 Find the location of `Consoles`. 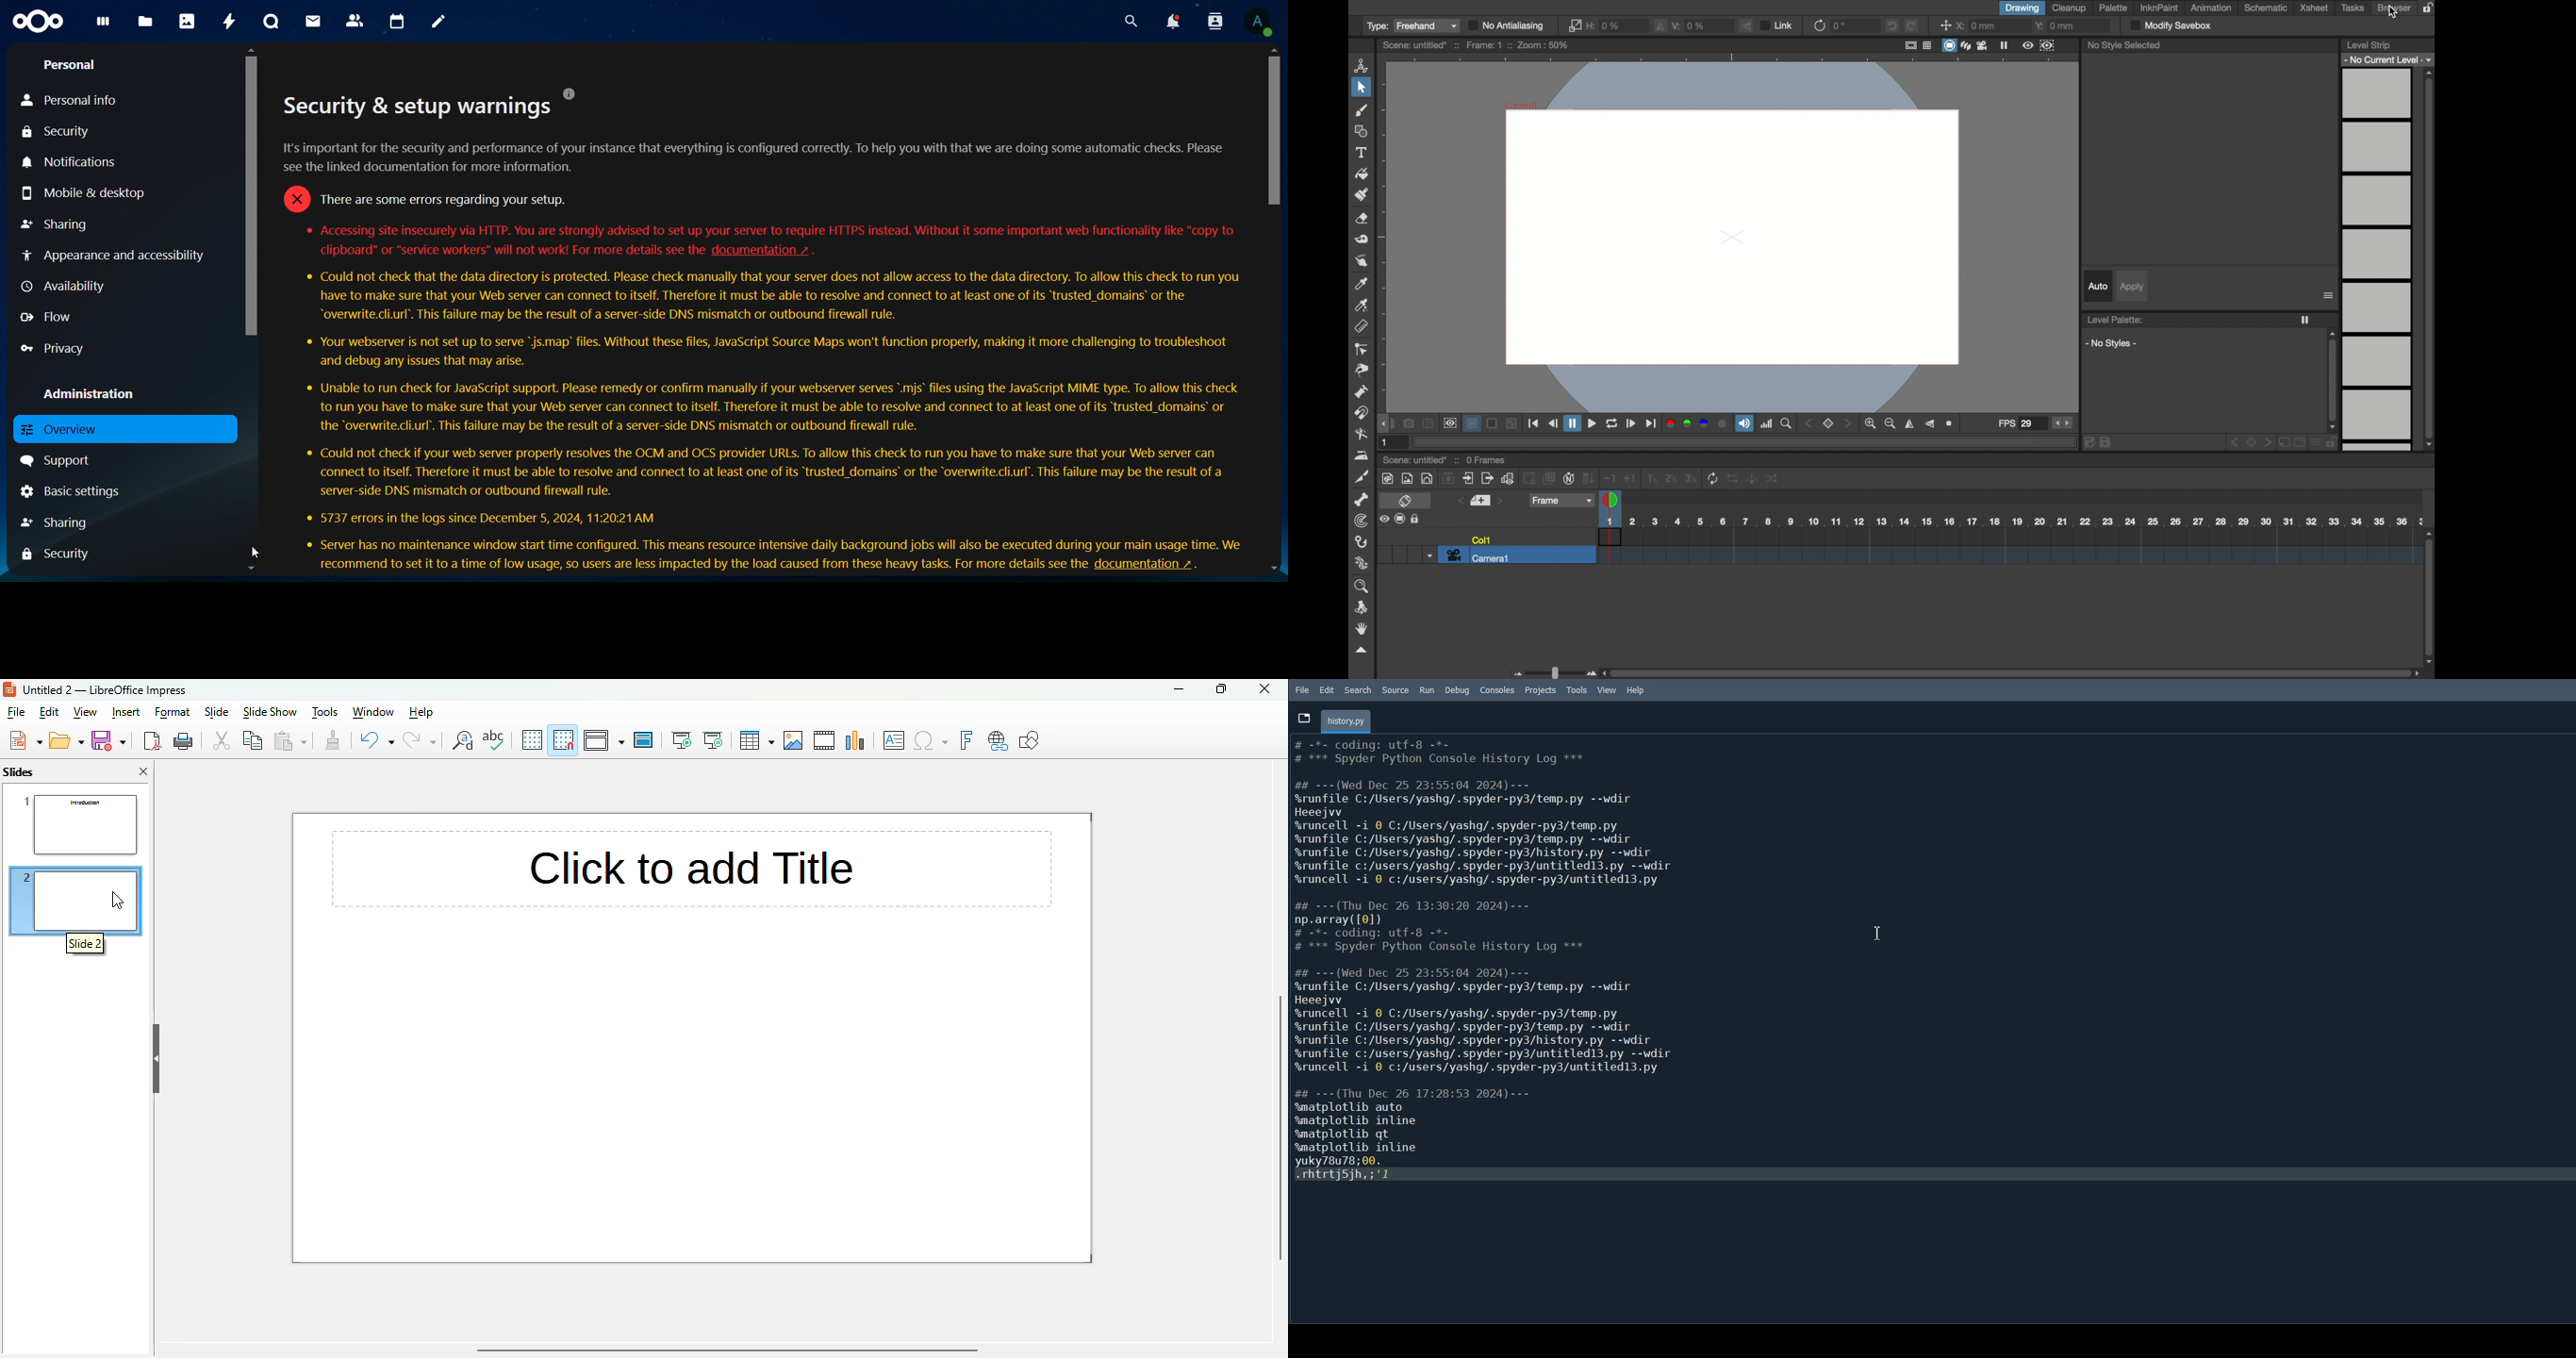

Consoles is located at coordinates (1497, 690).